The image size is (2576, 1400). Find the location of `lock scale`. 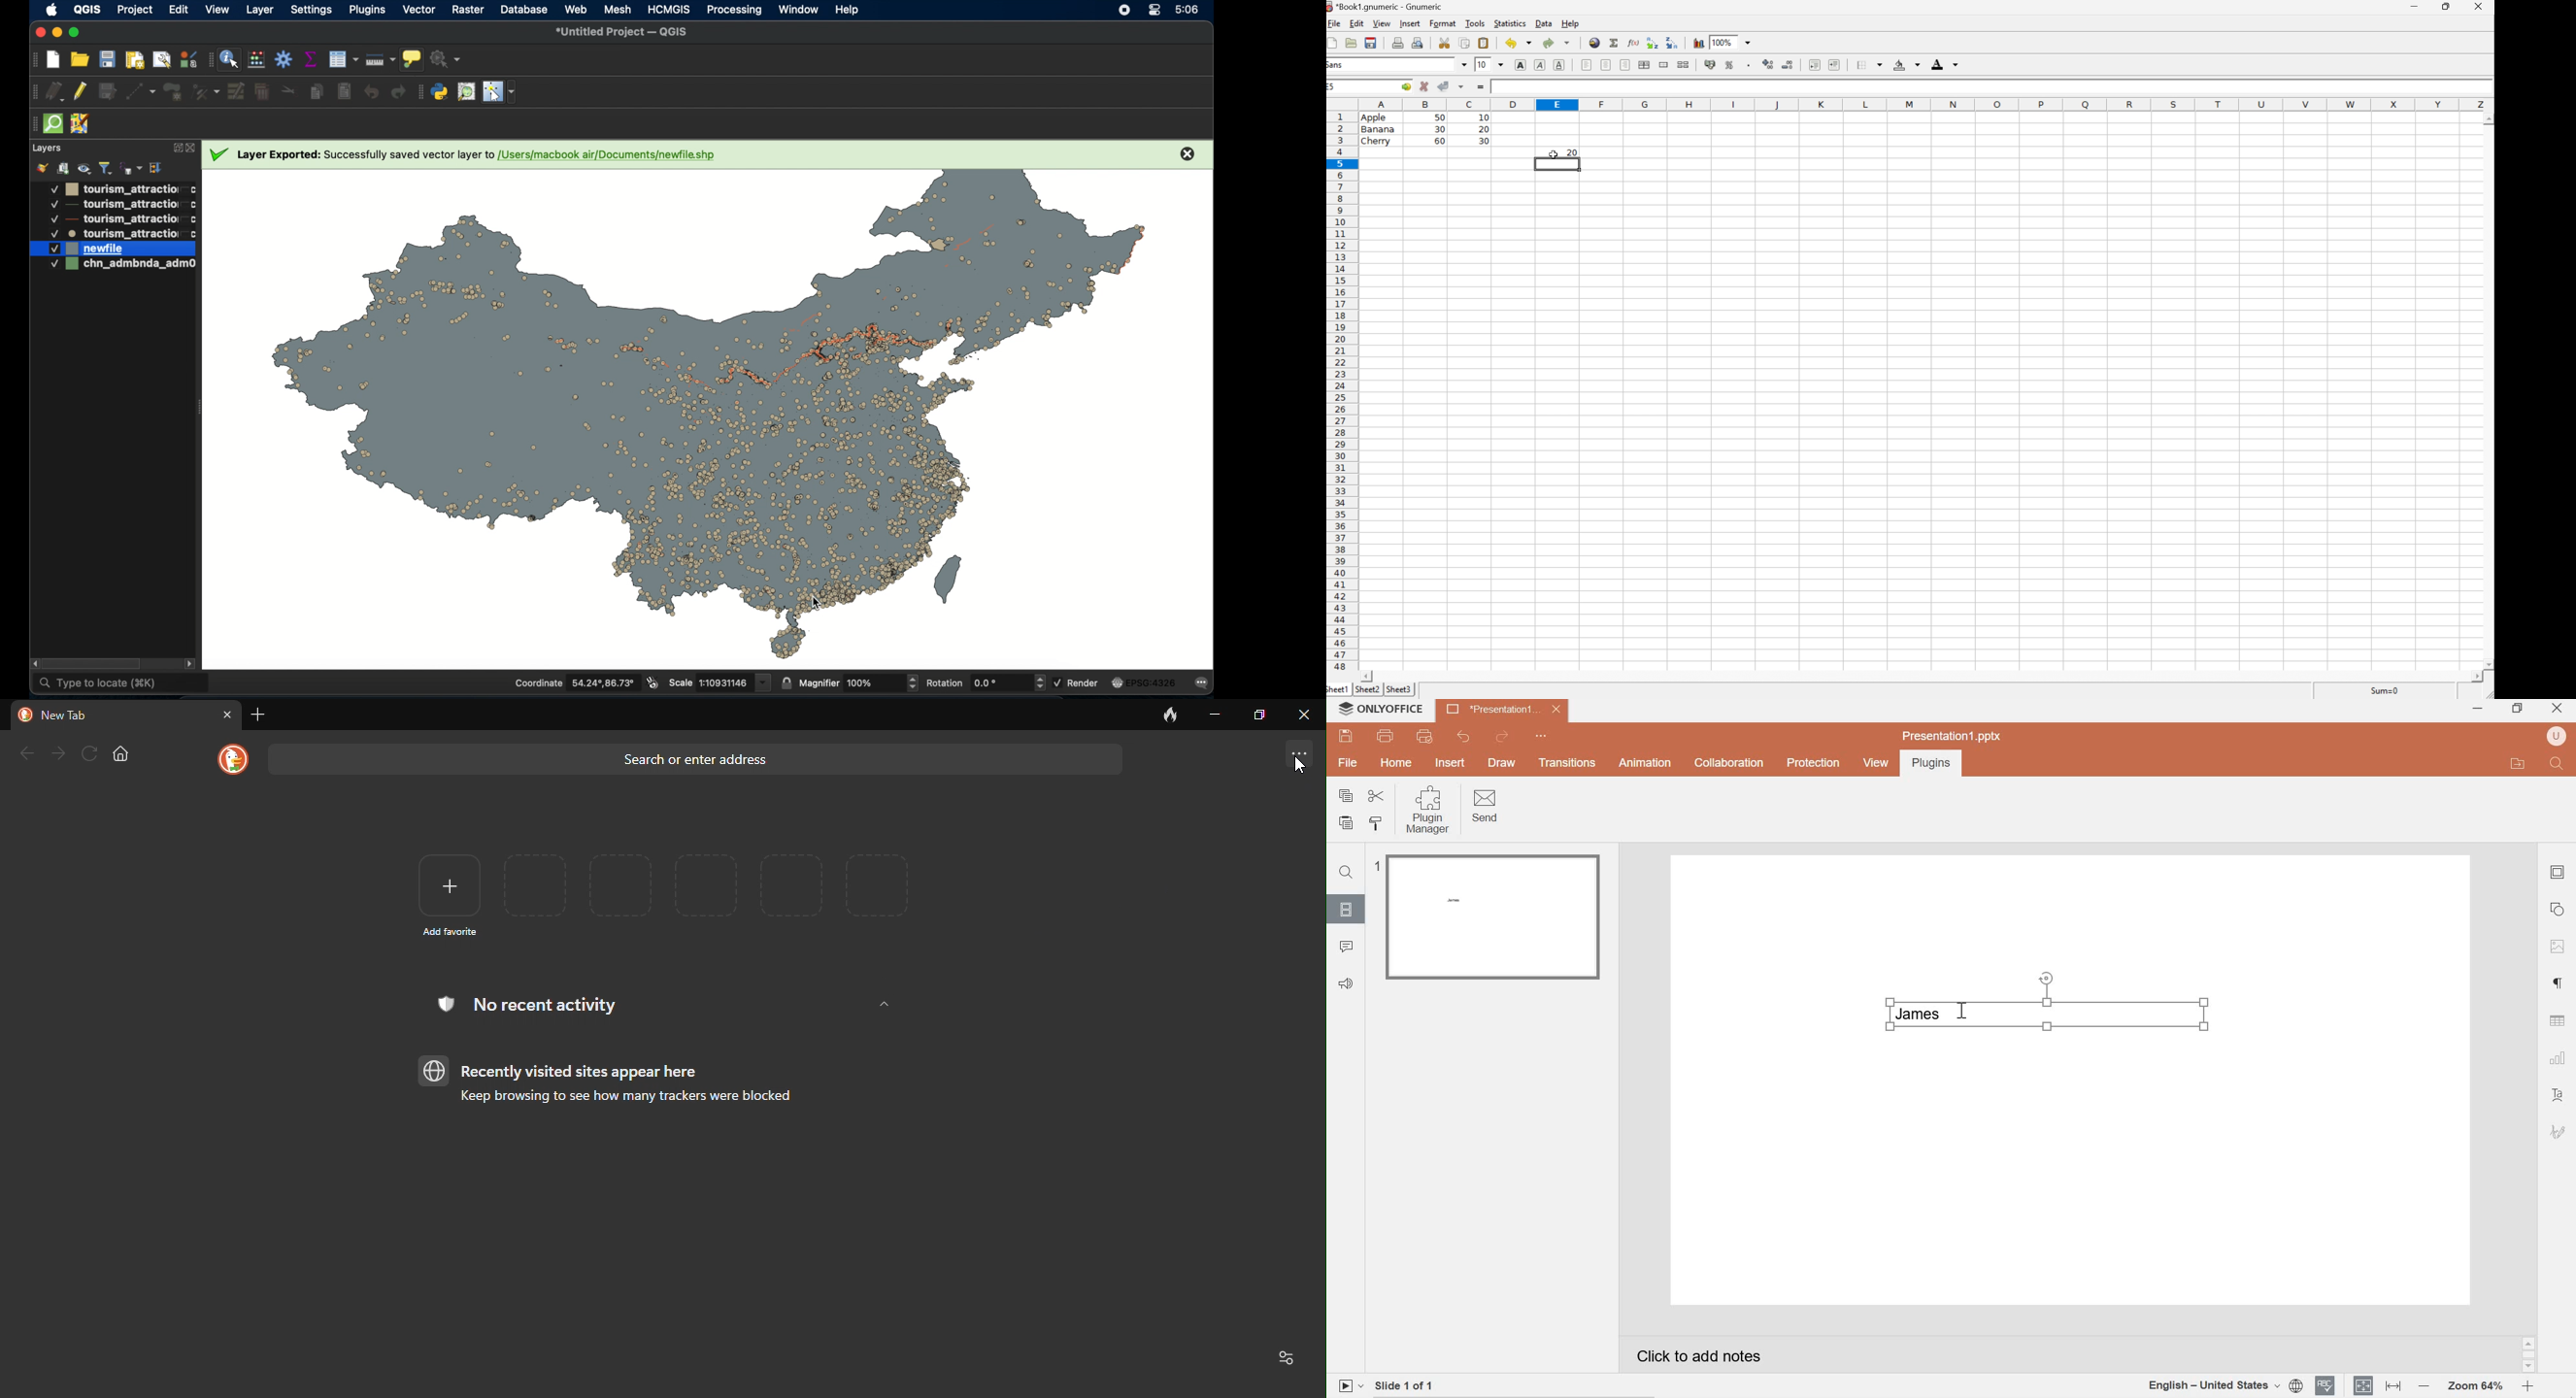

lock scale is located at coordinates (786, 681).